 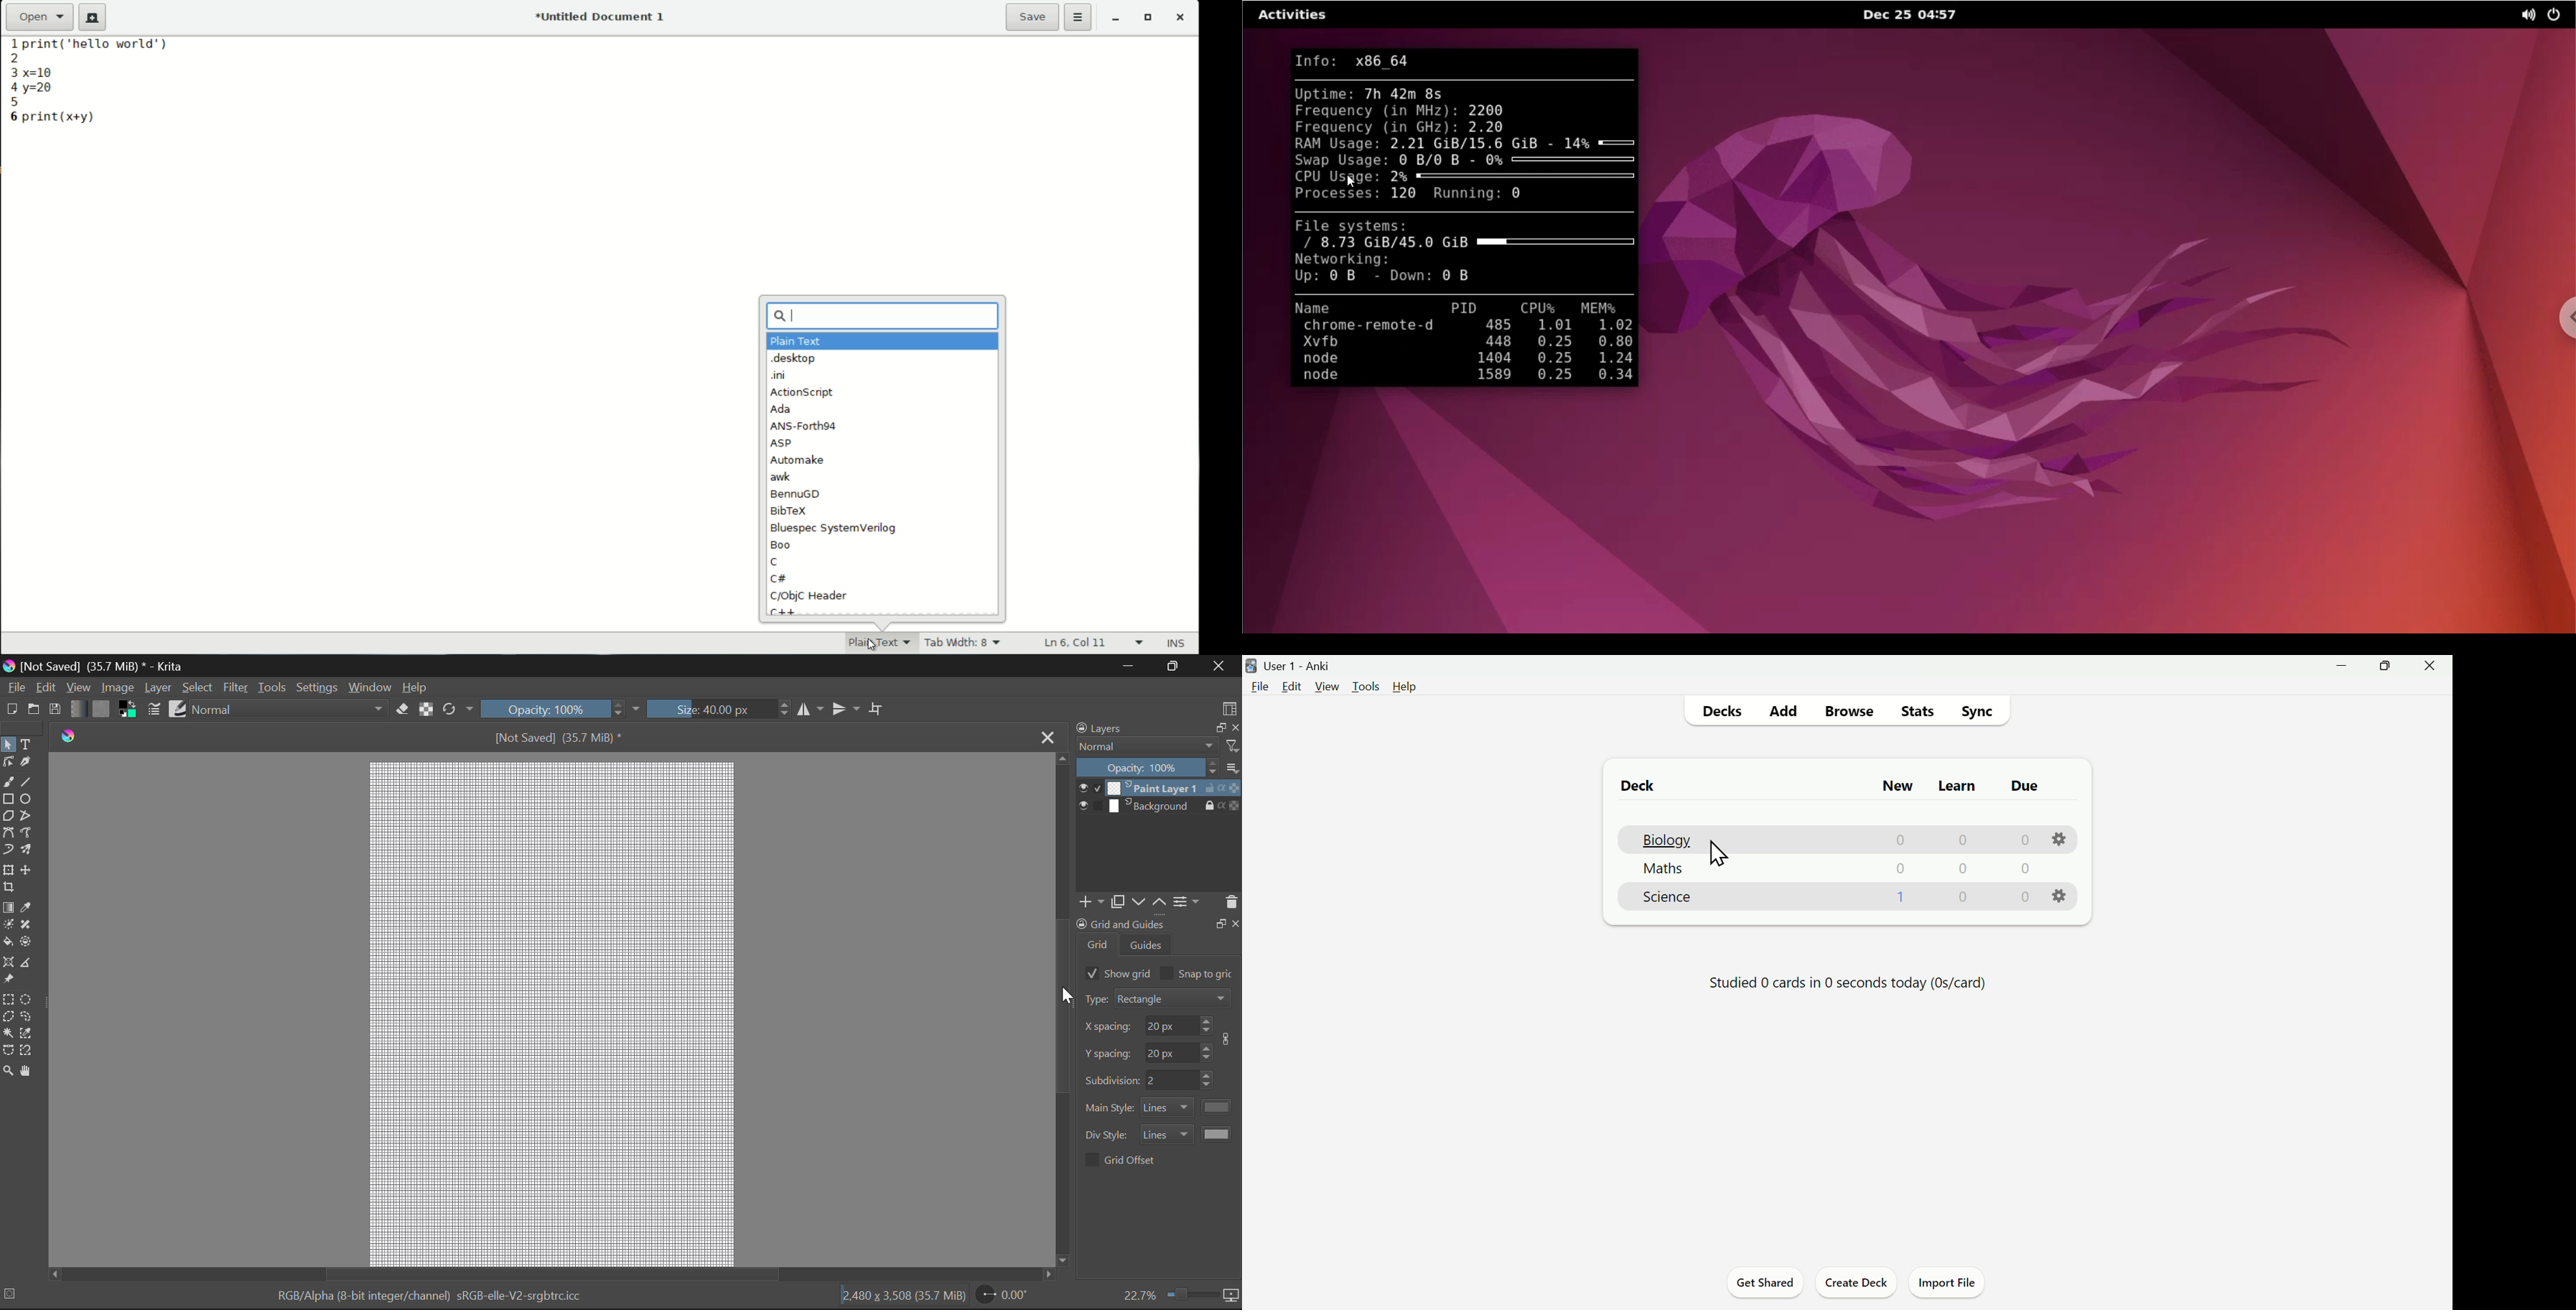 What do you see at coordinates (16, 688) in the screenshot?
I see `File` at bounding box center [16, 688].